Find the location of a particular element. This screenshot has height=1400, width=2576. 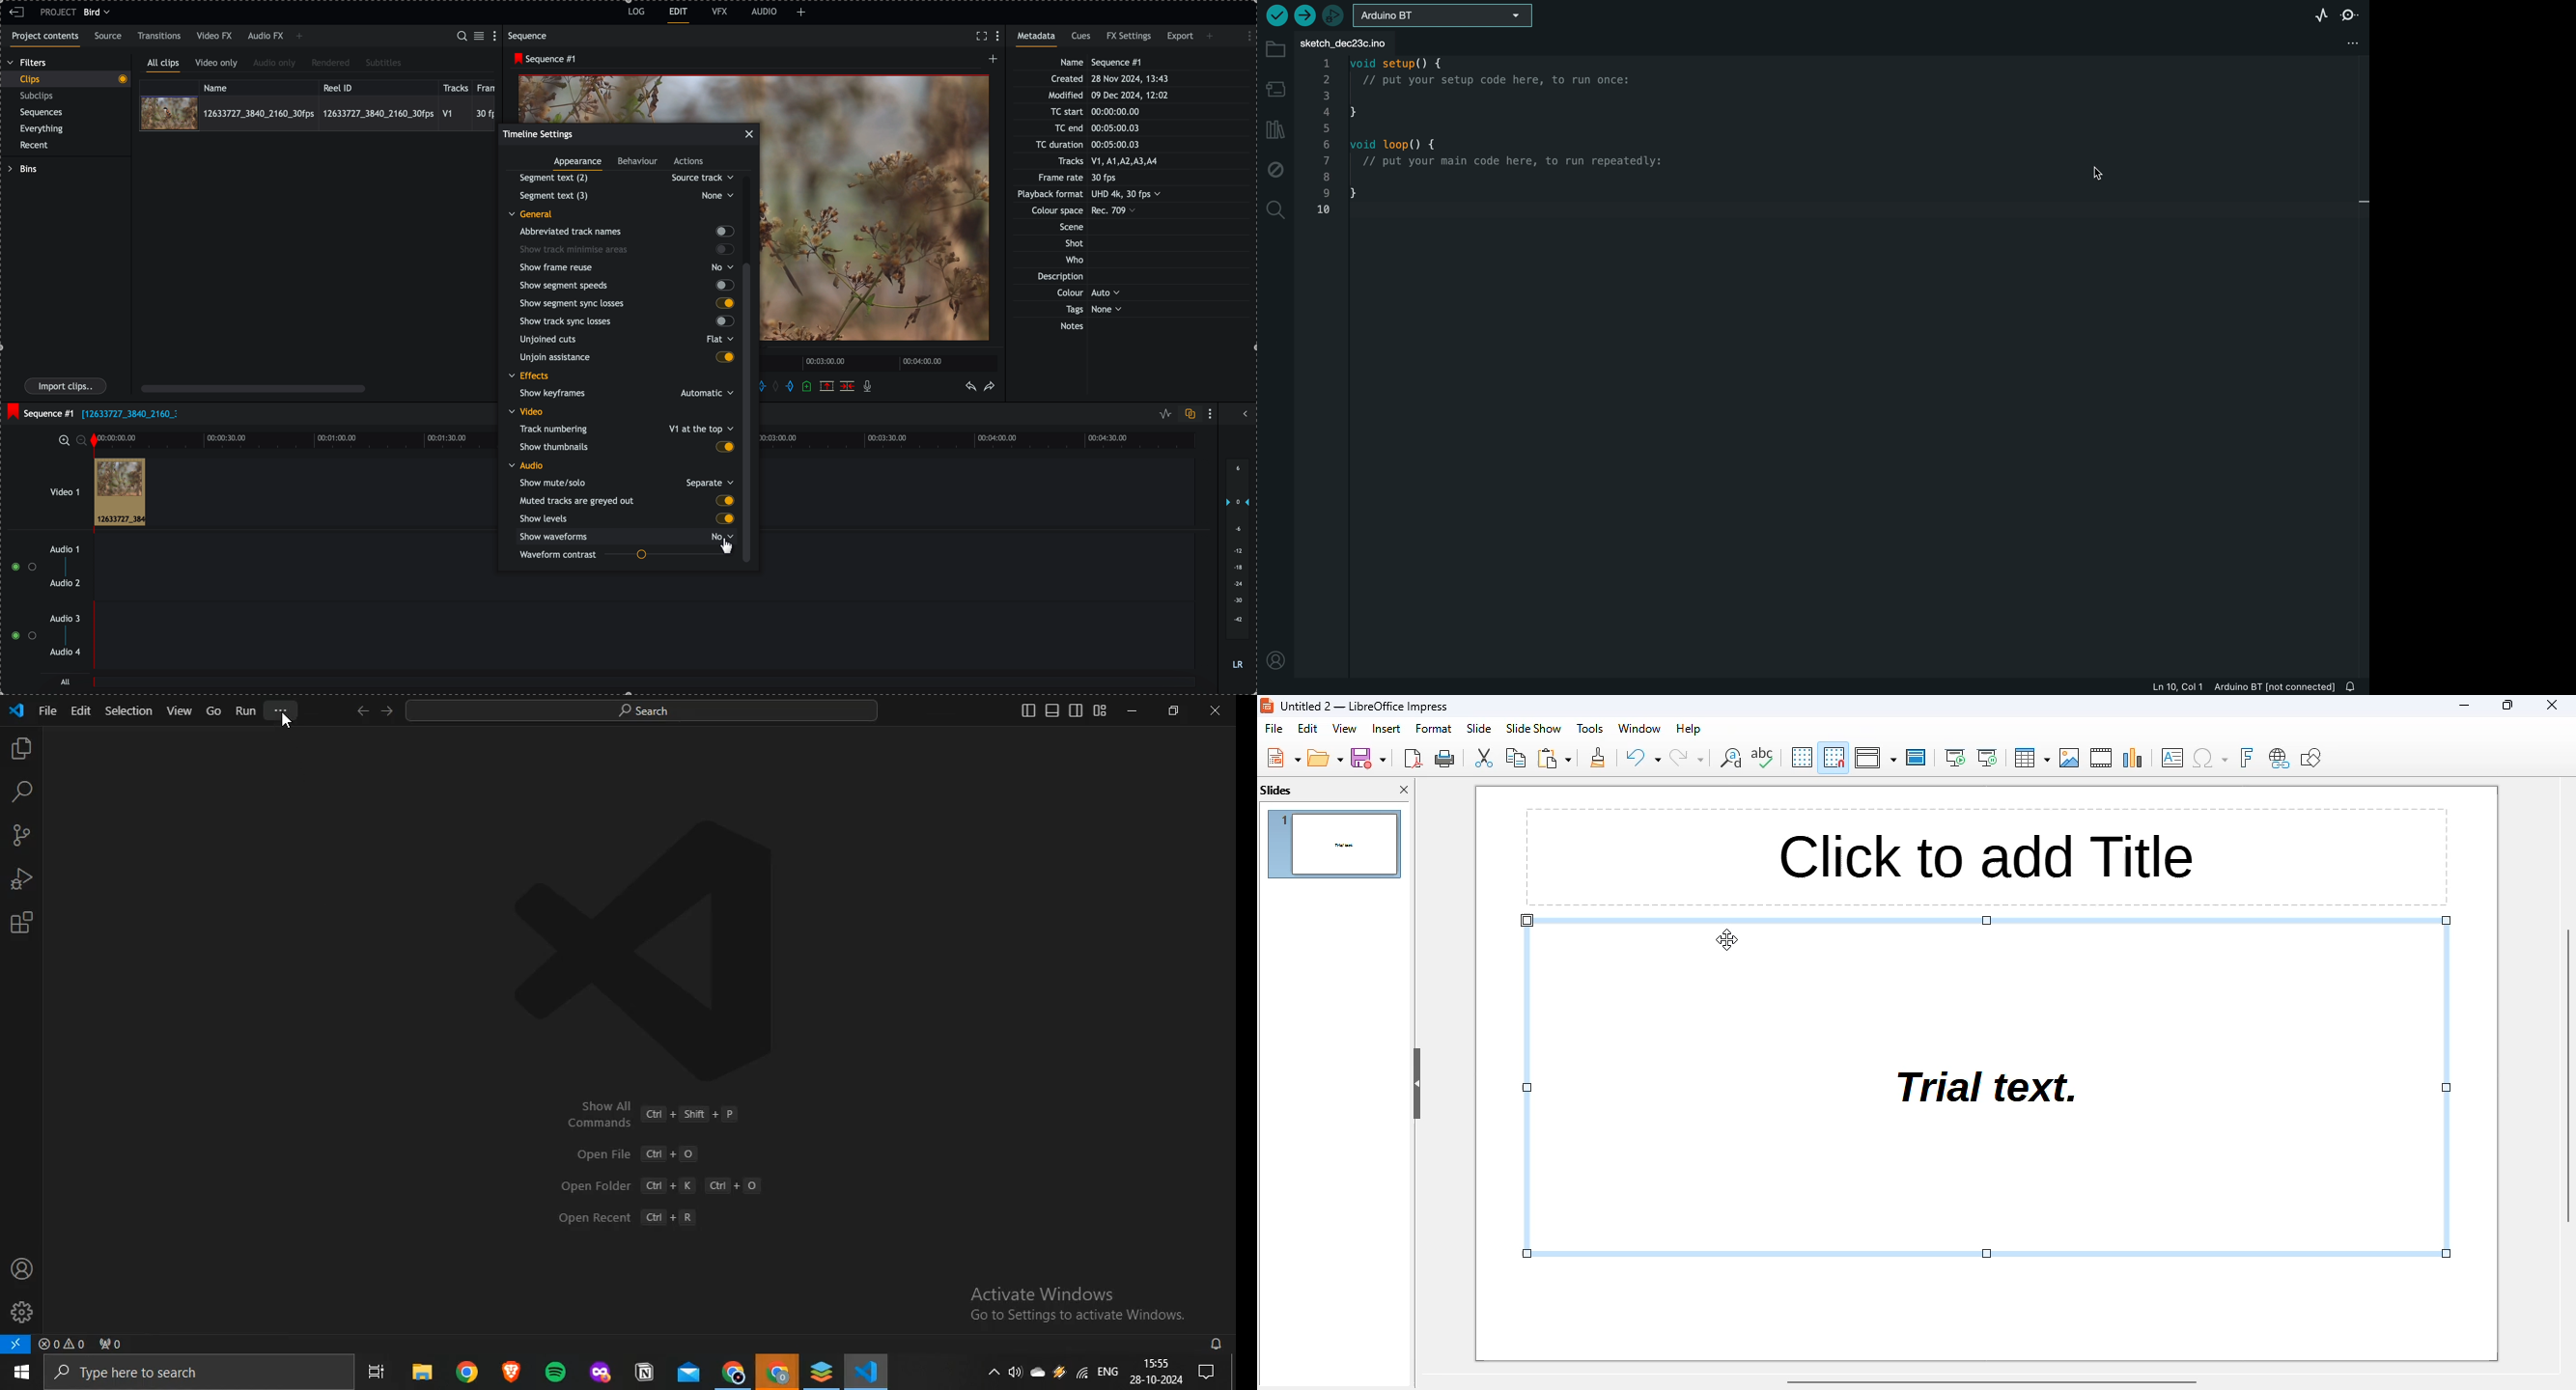

add panel is located at coordinates (801, 12).